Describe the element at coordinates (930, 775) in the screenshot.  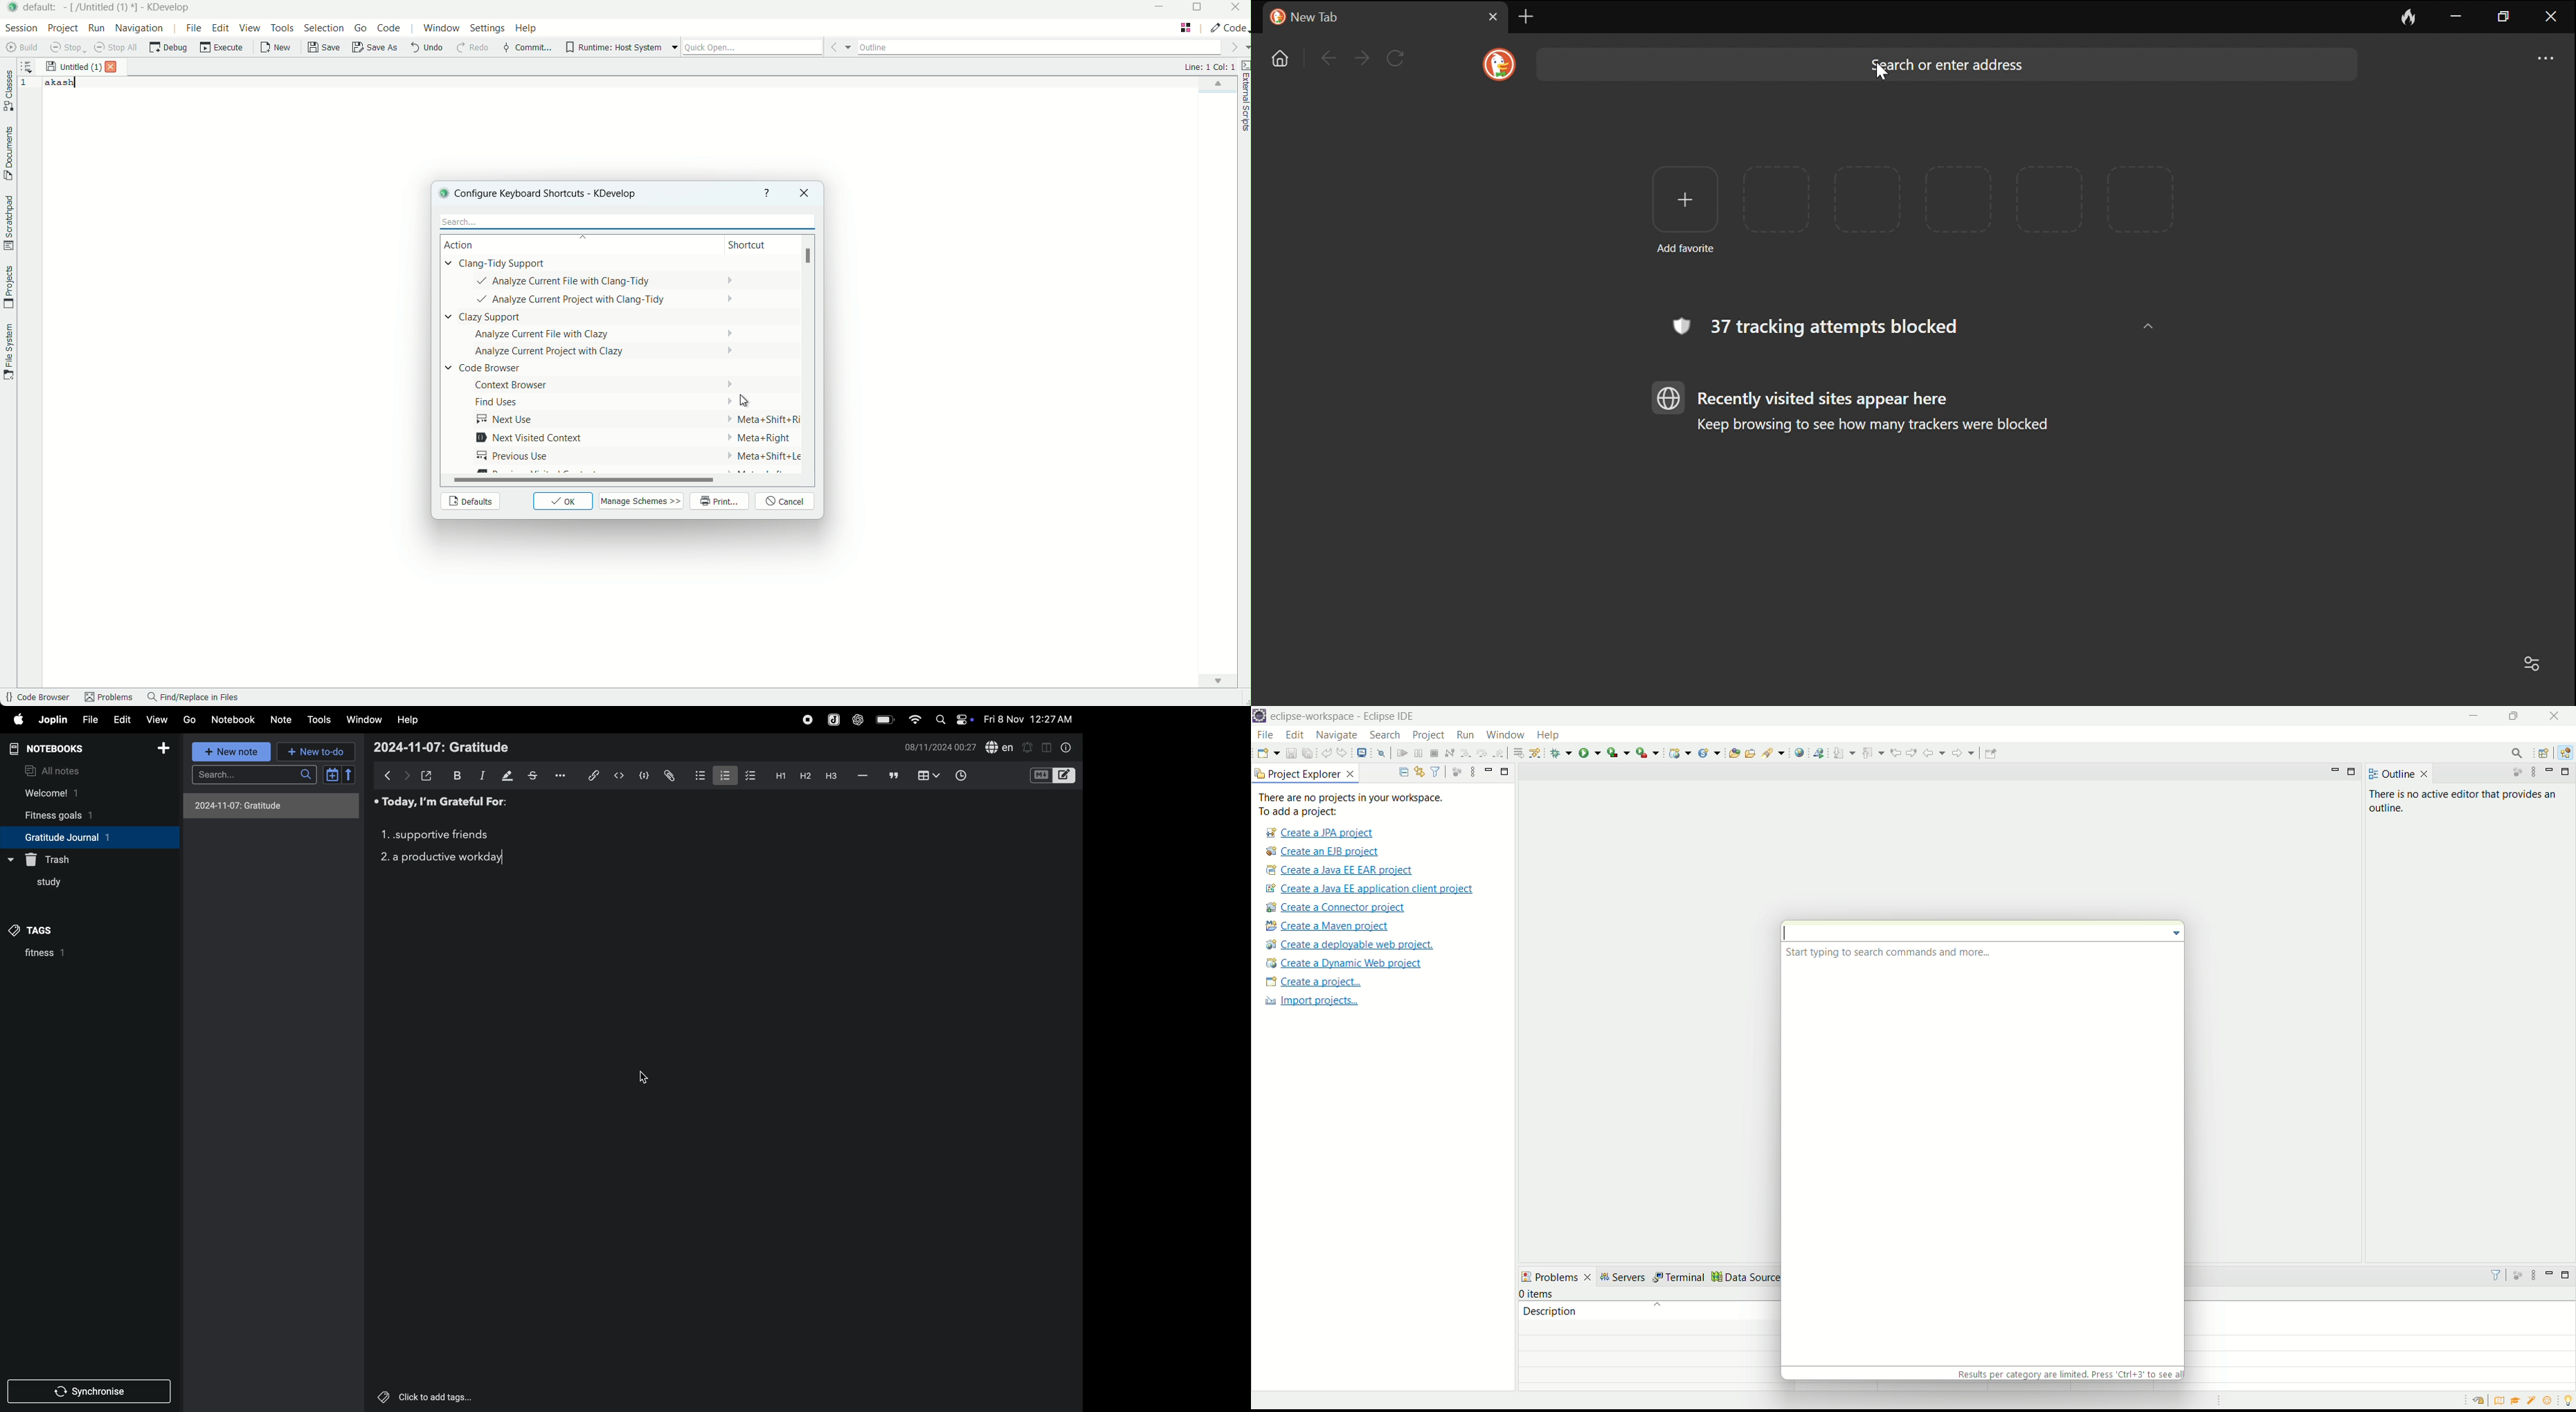
I see `table view` at that location.